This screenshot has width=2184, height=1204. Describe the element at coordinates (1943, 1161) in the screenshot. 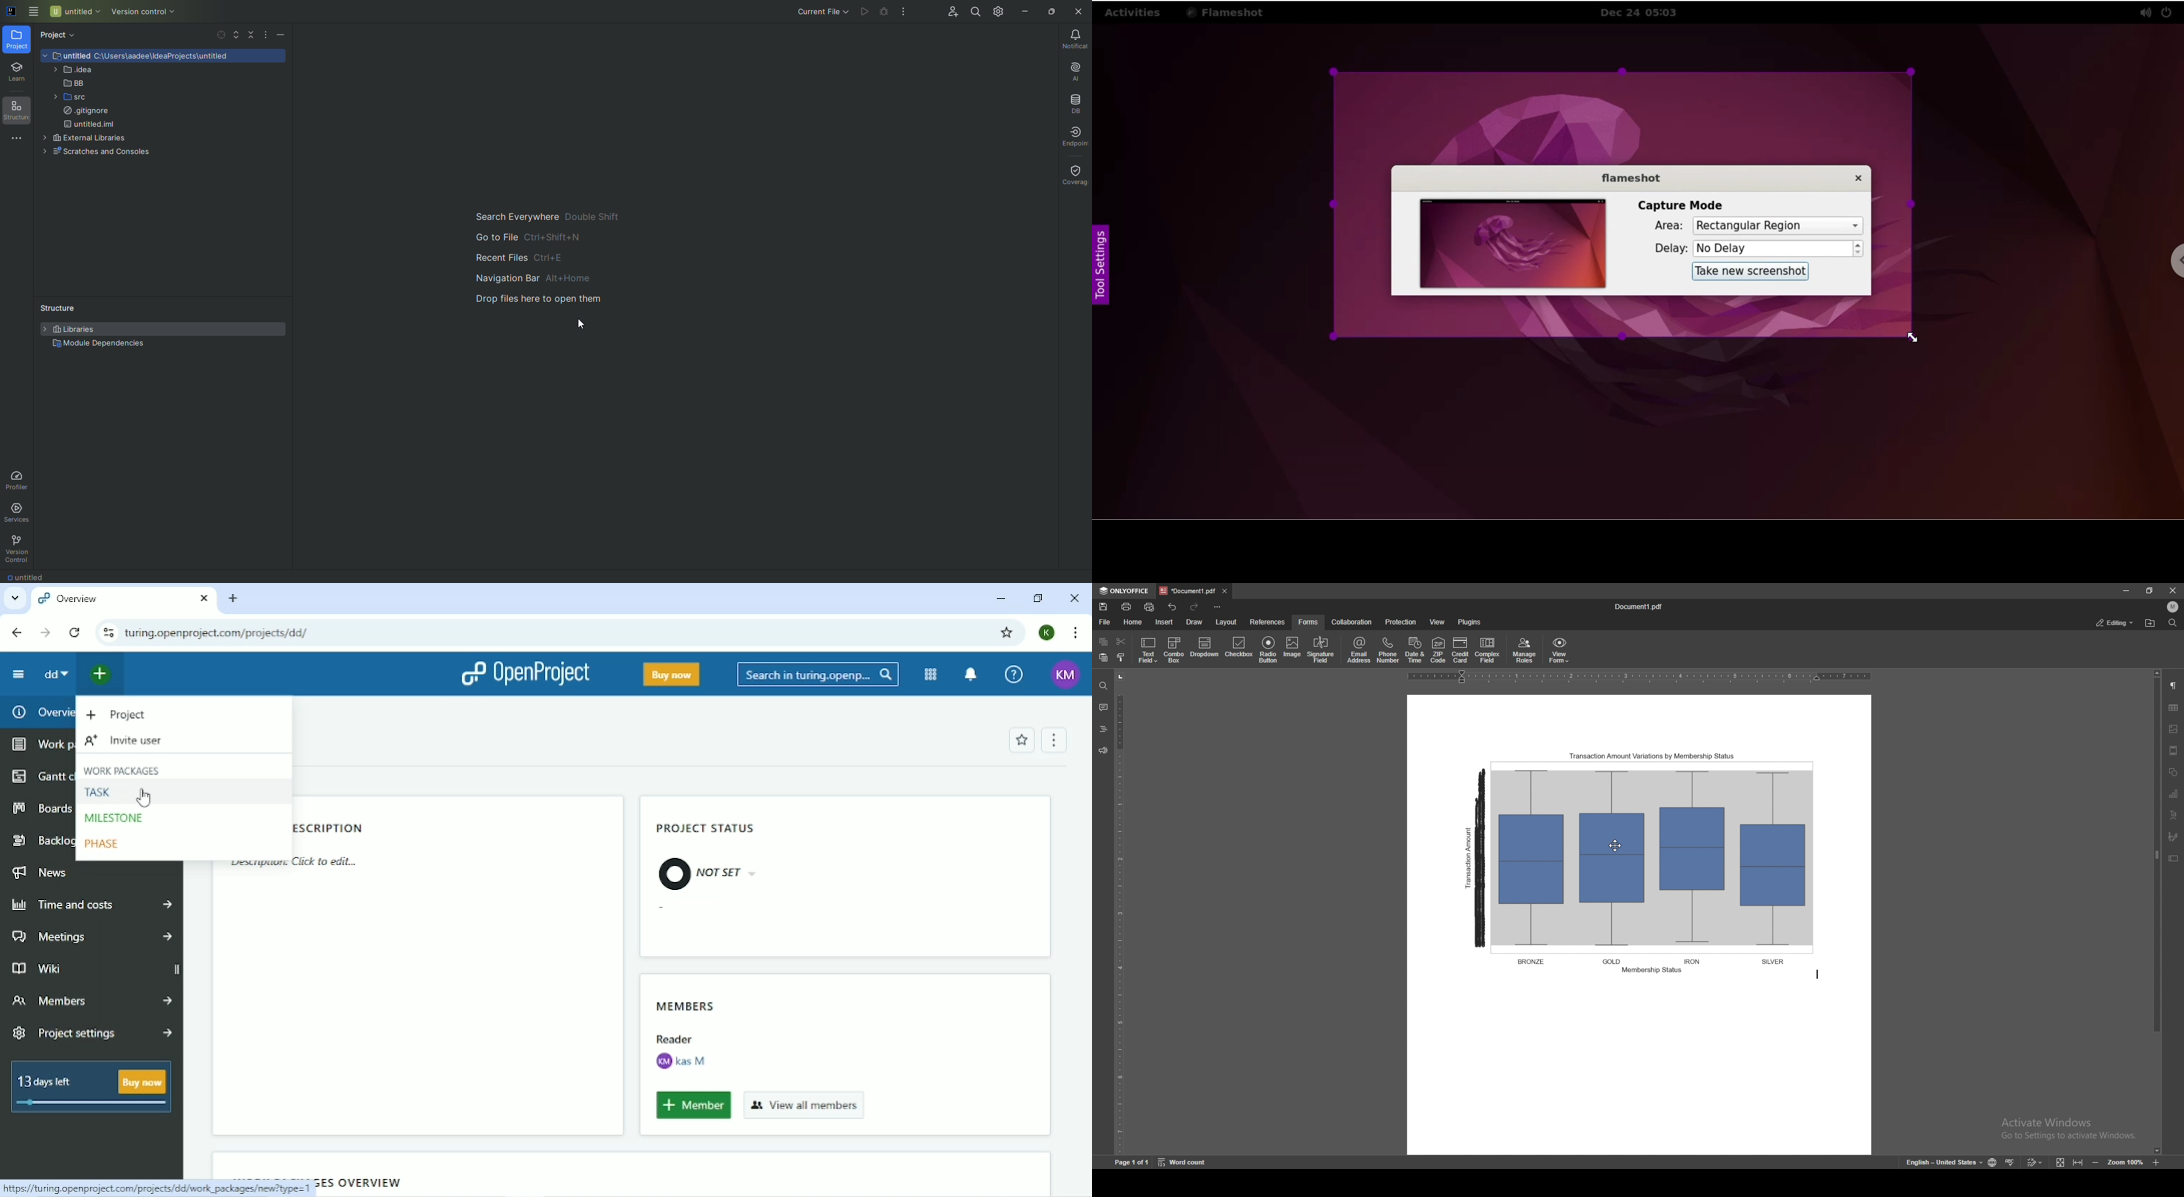

I see `change text language` at that location.